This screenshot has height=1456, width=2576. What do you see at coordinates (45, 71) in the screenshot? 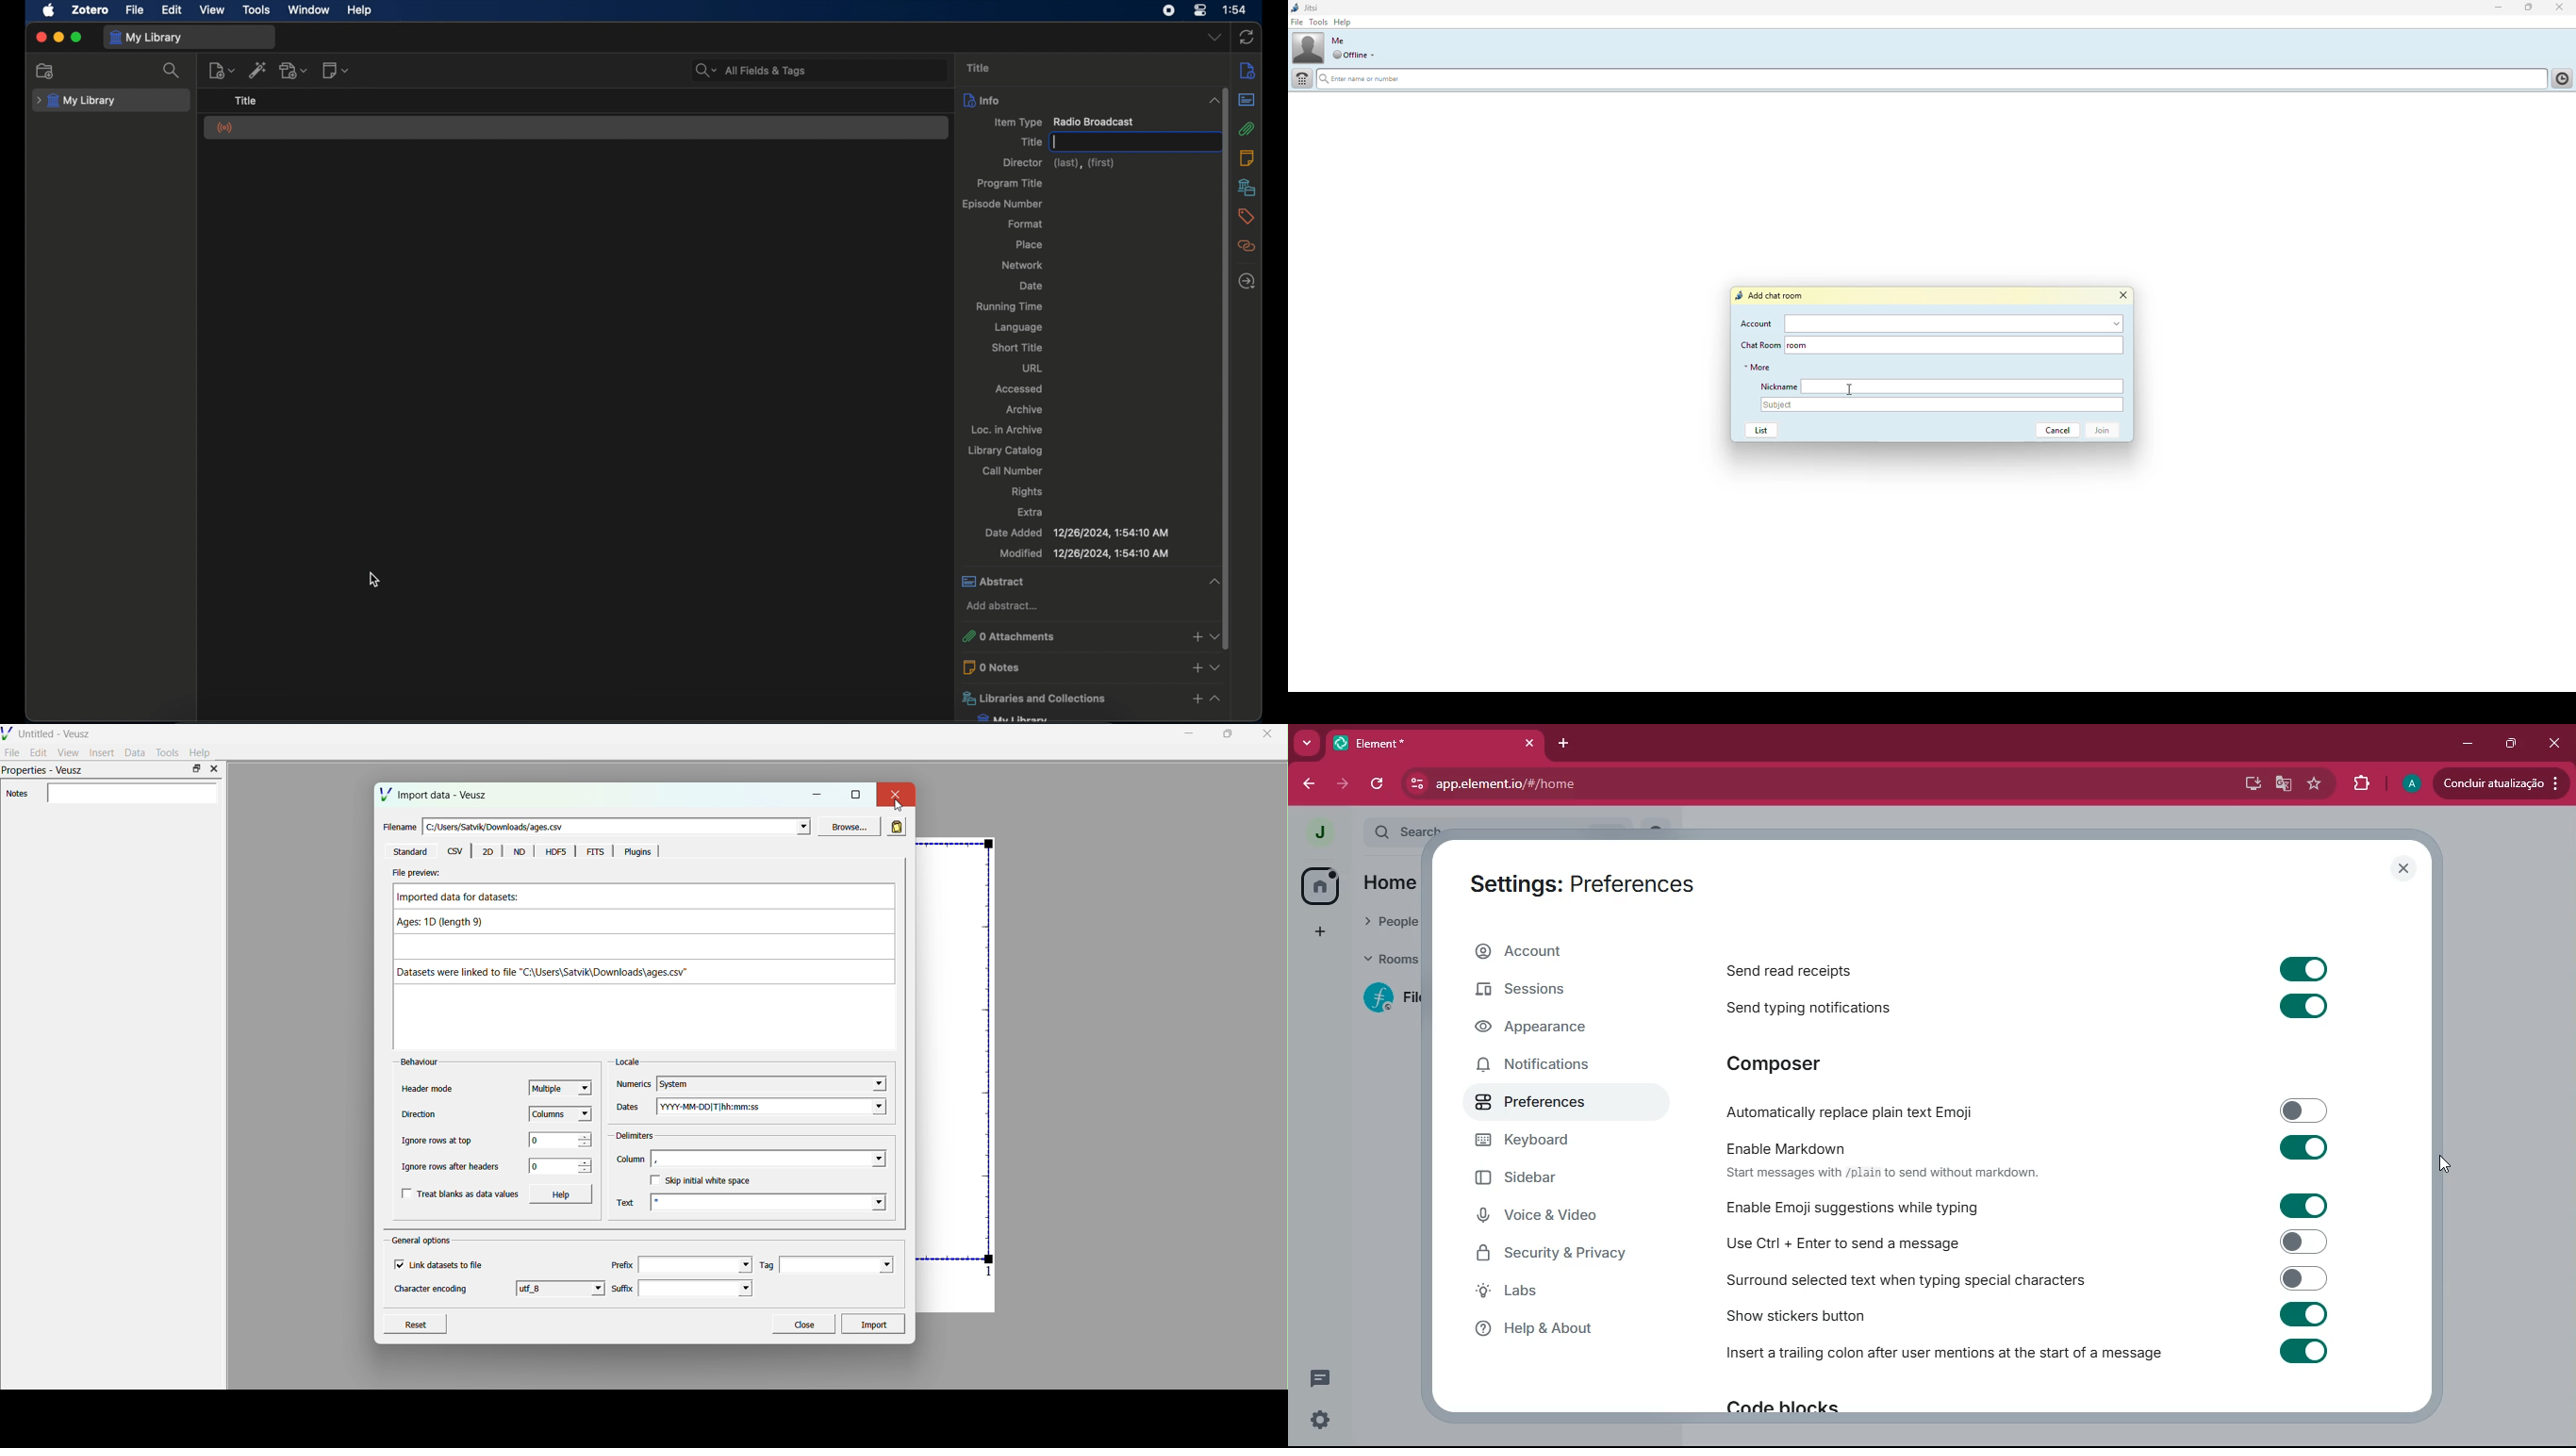
I see `new collection` at bounding box center [45, 71].